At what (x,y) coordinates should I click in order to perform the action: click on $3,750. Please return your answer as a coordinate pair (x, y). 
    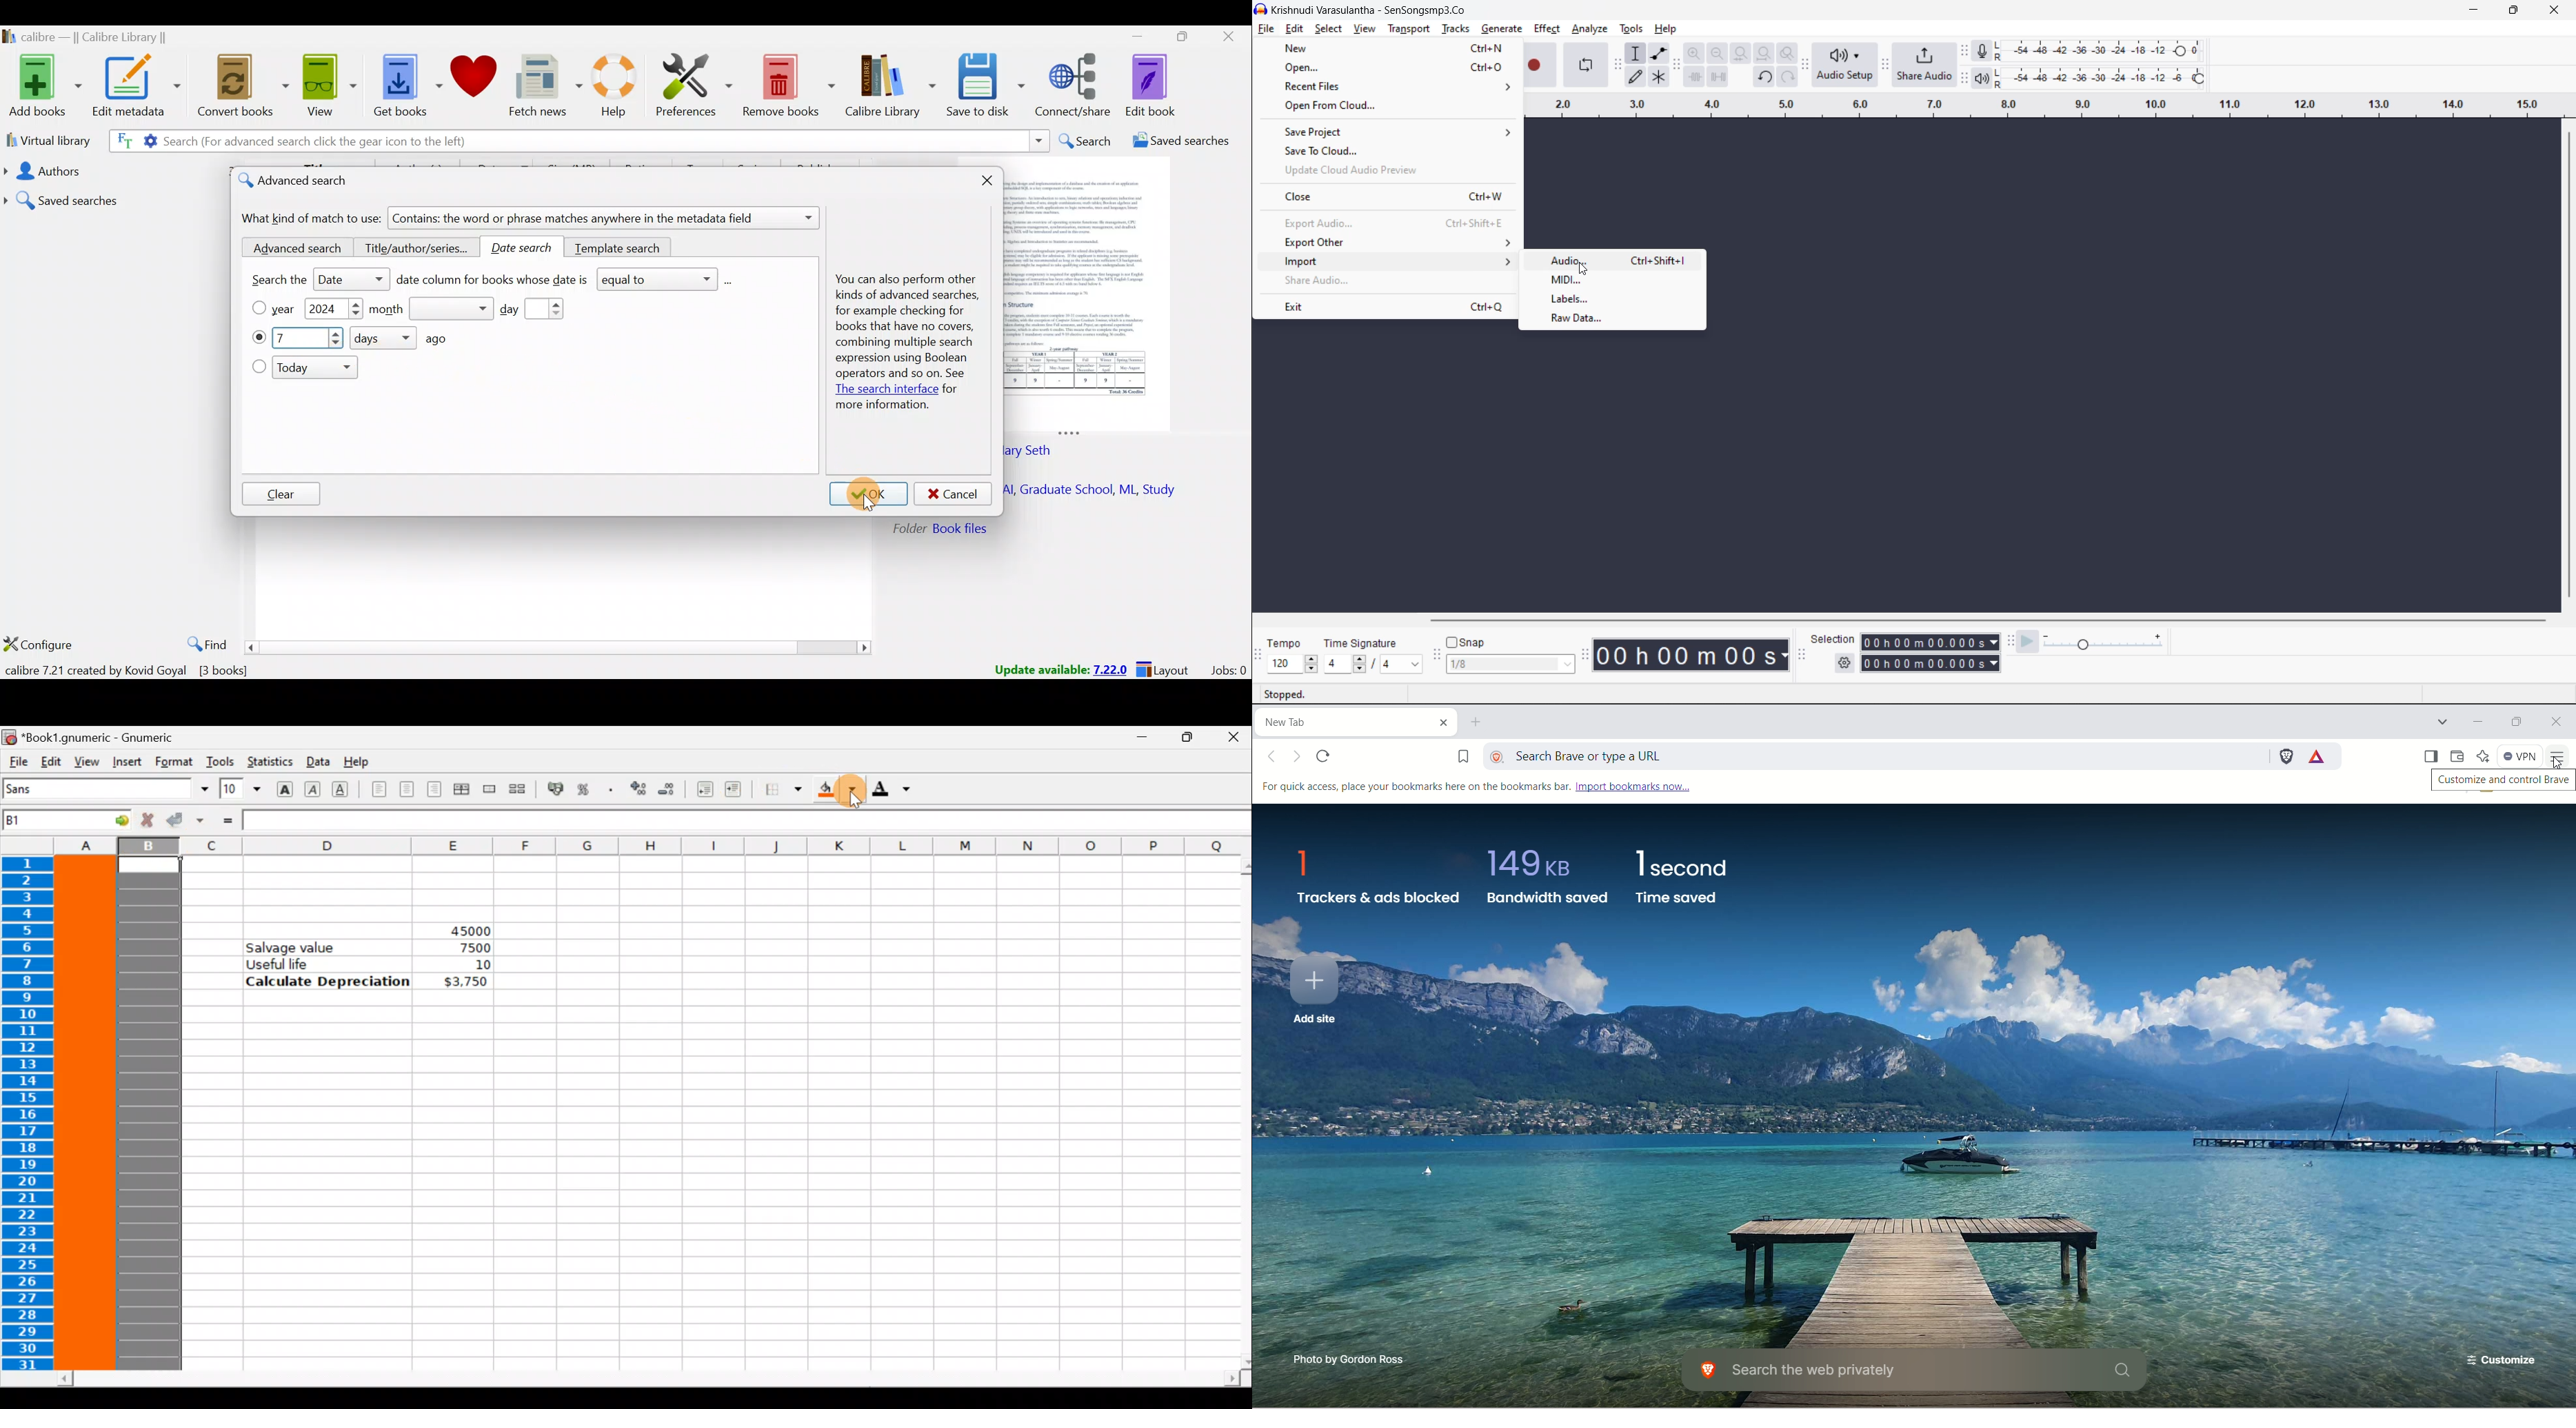
    Looking at the image, I should click on (465, 982).